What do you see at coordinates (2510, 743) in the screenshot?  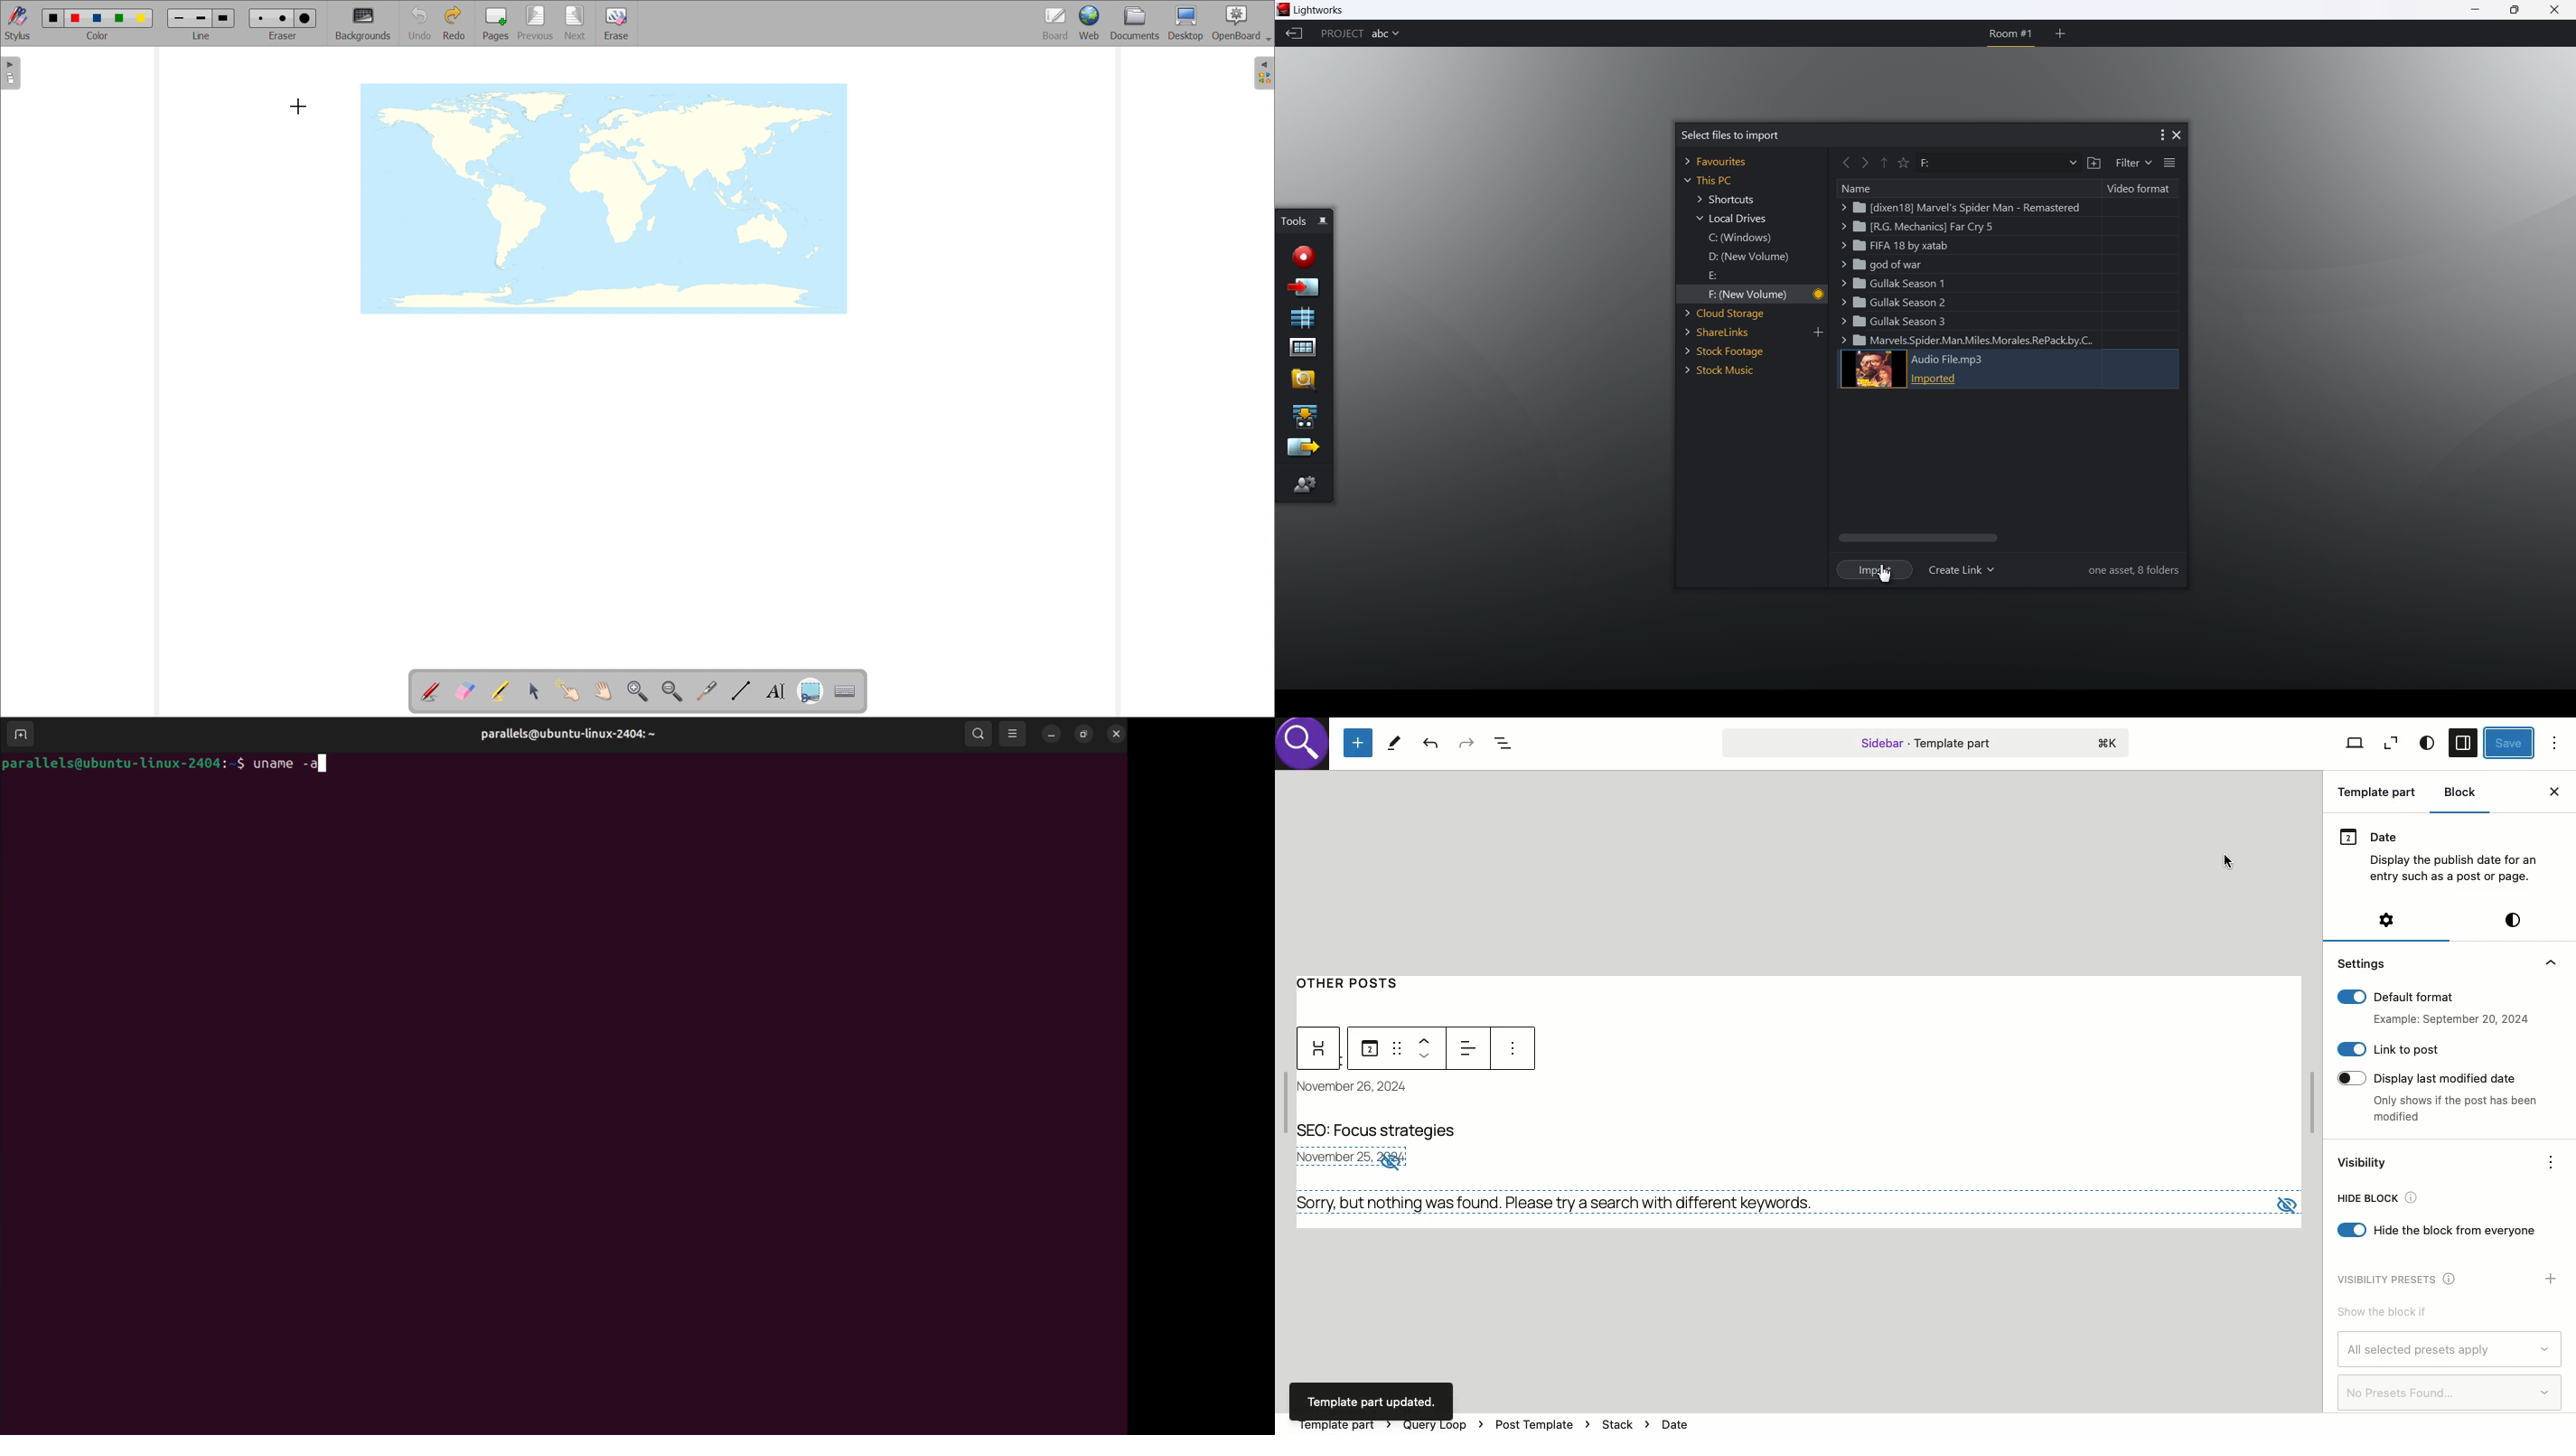 I see `Save` at bounding box center [2510, 743].